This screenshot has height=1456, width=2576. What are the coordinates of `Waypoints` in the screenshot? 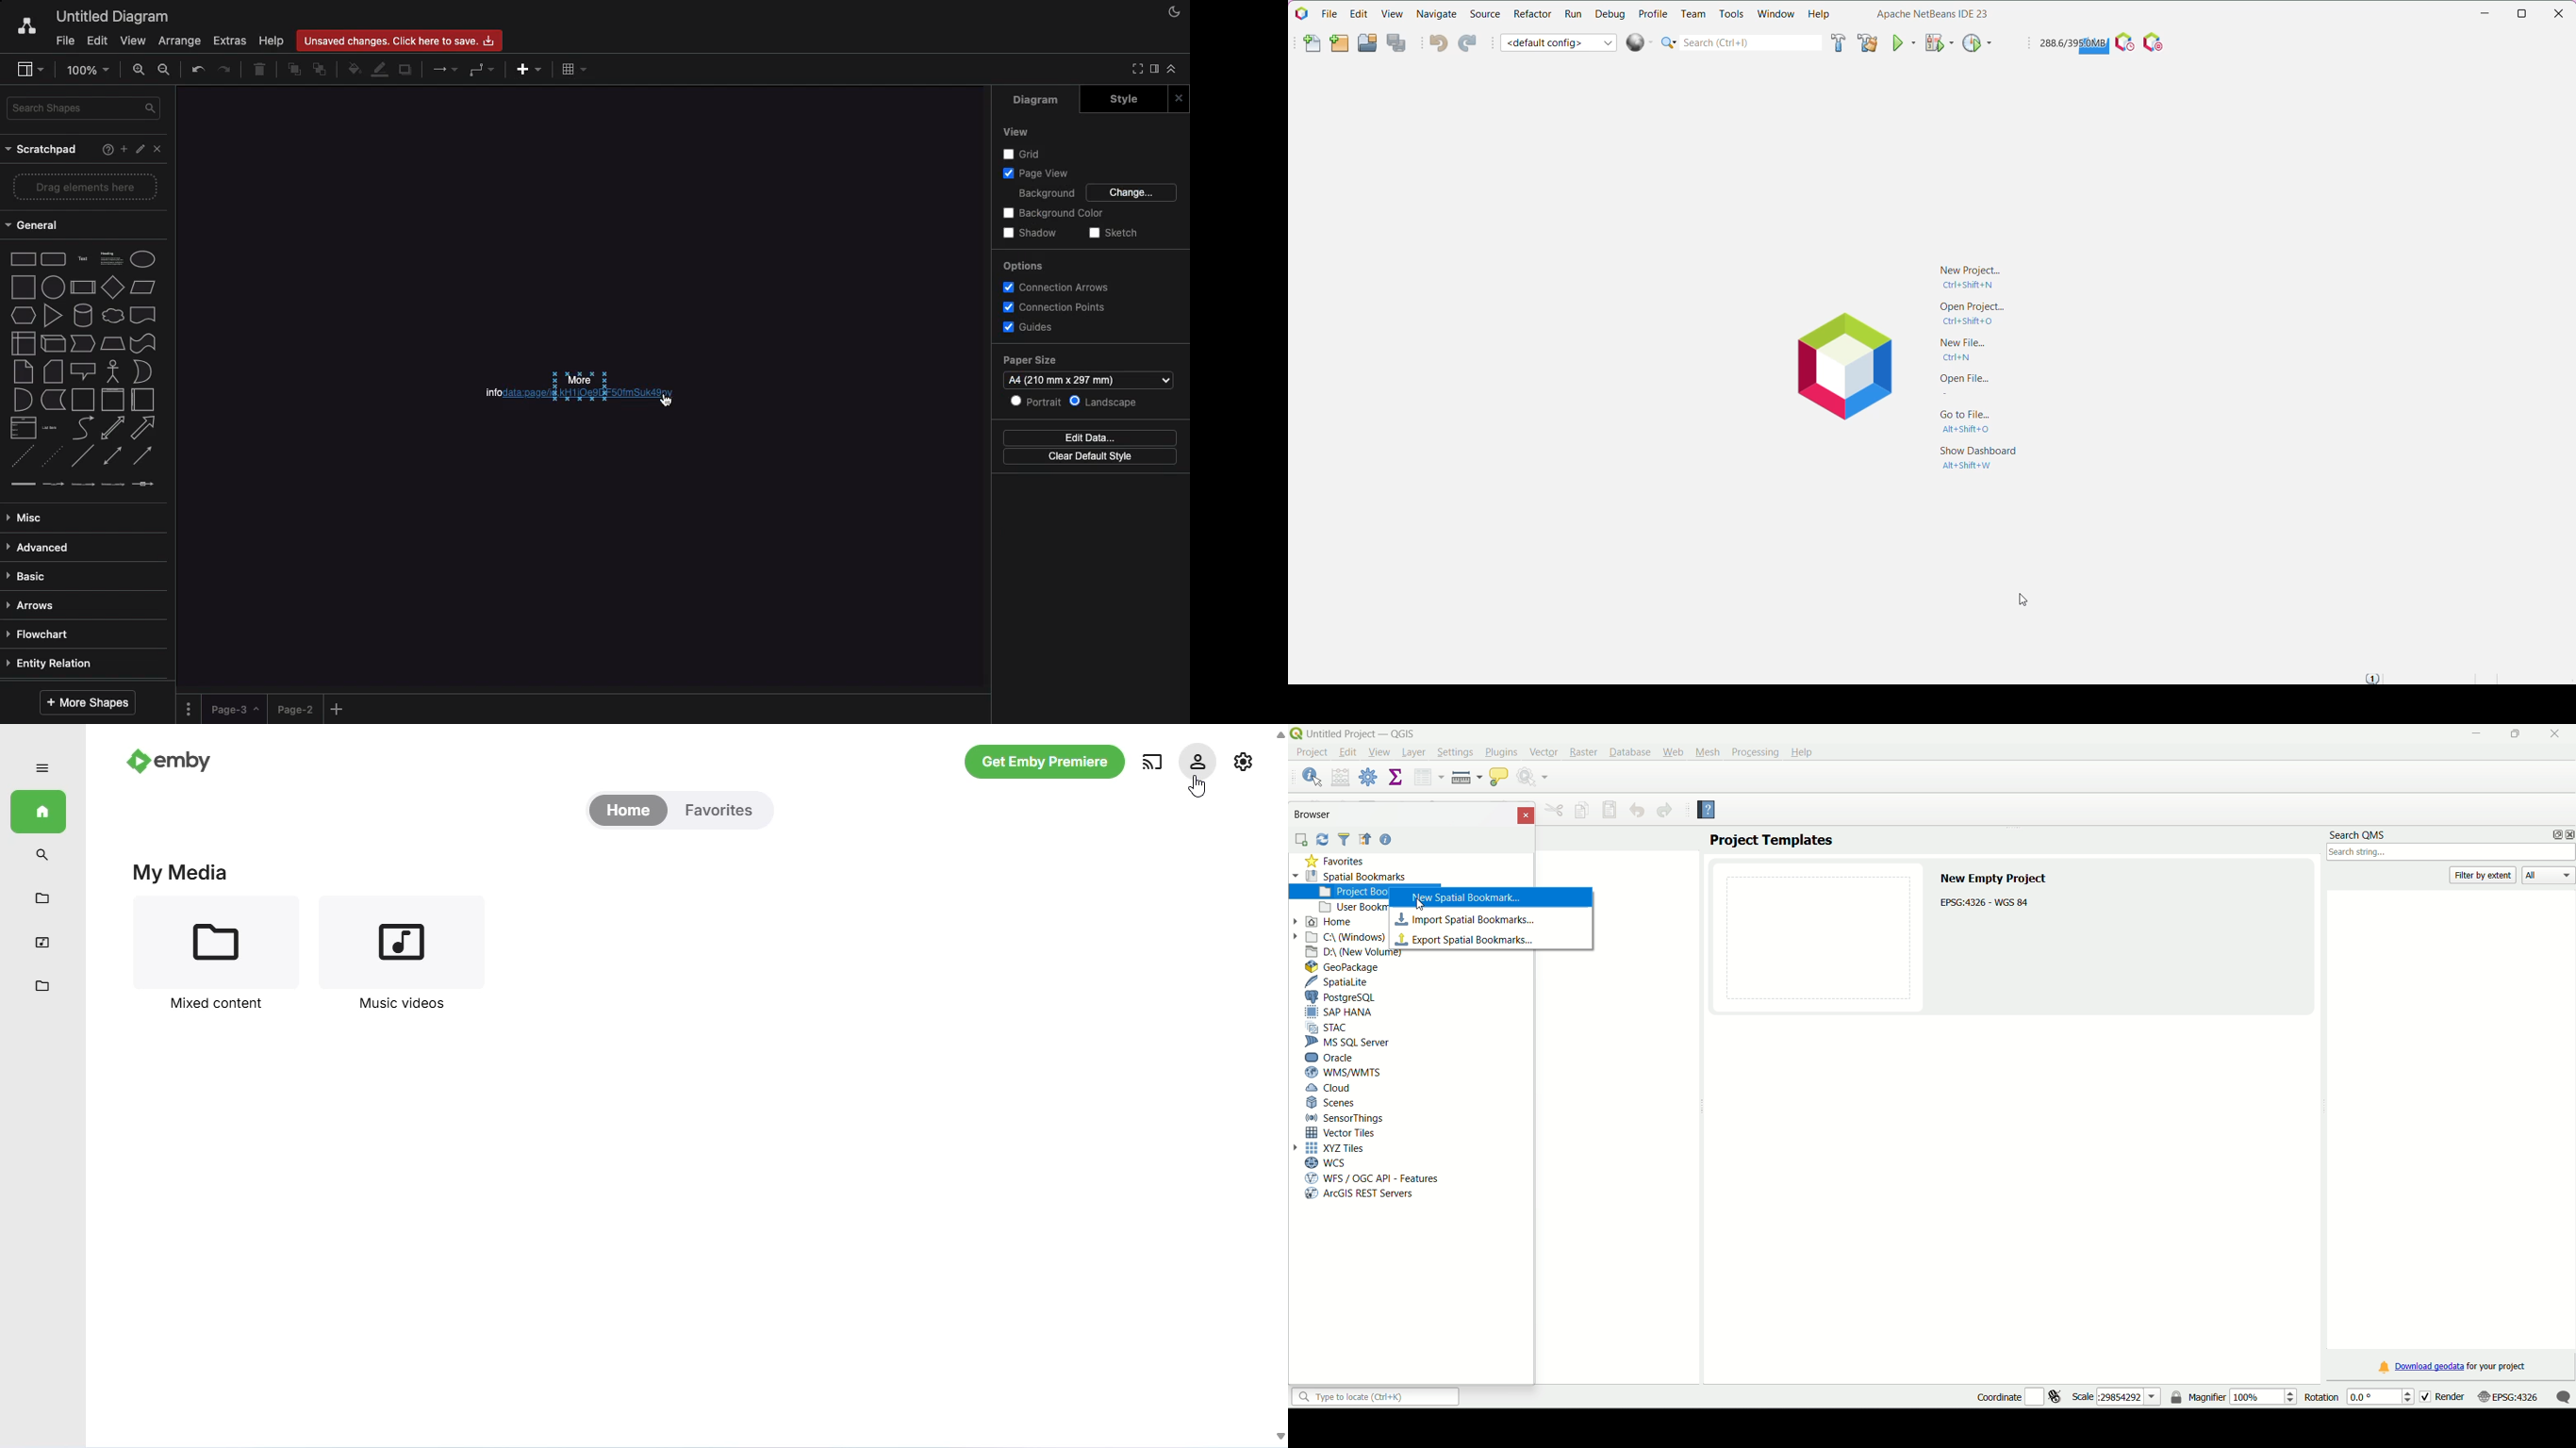 It's located at (479, 70).